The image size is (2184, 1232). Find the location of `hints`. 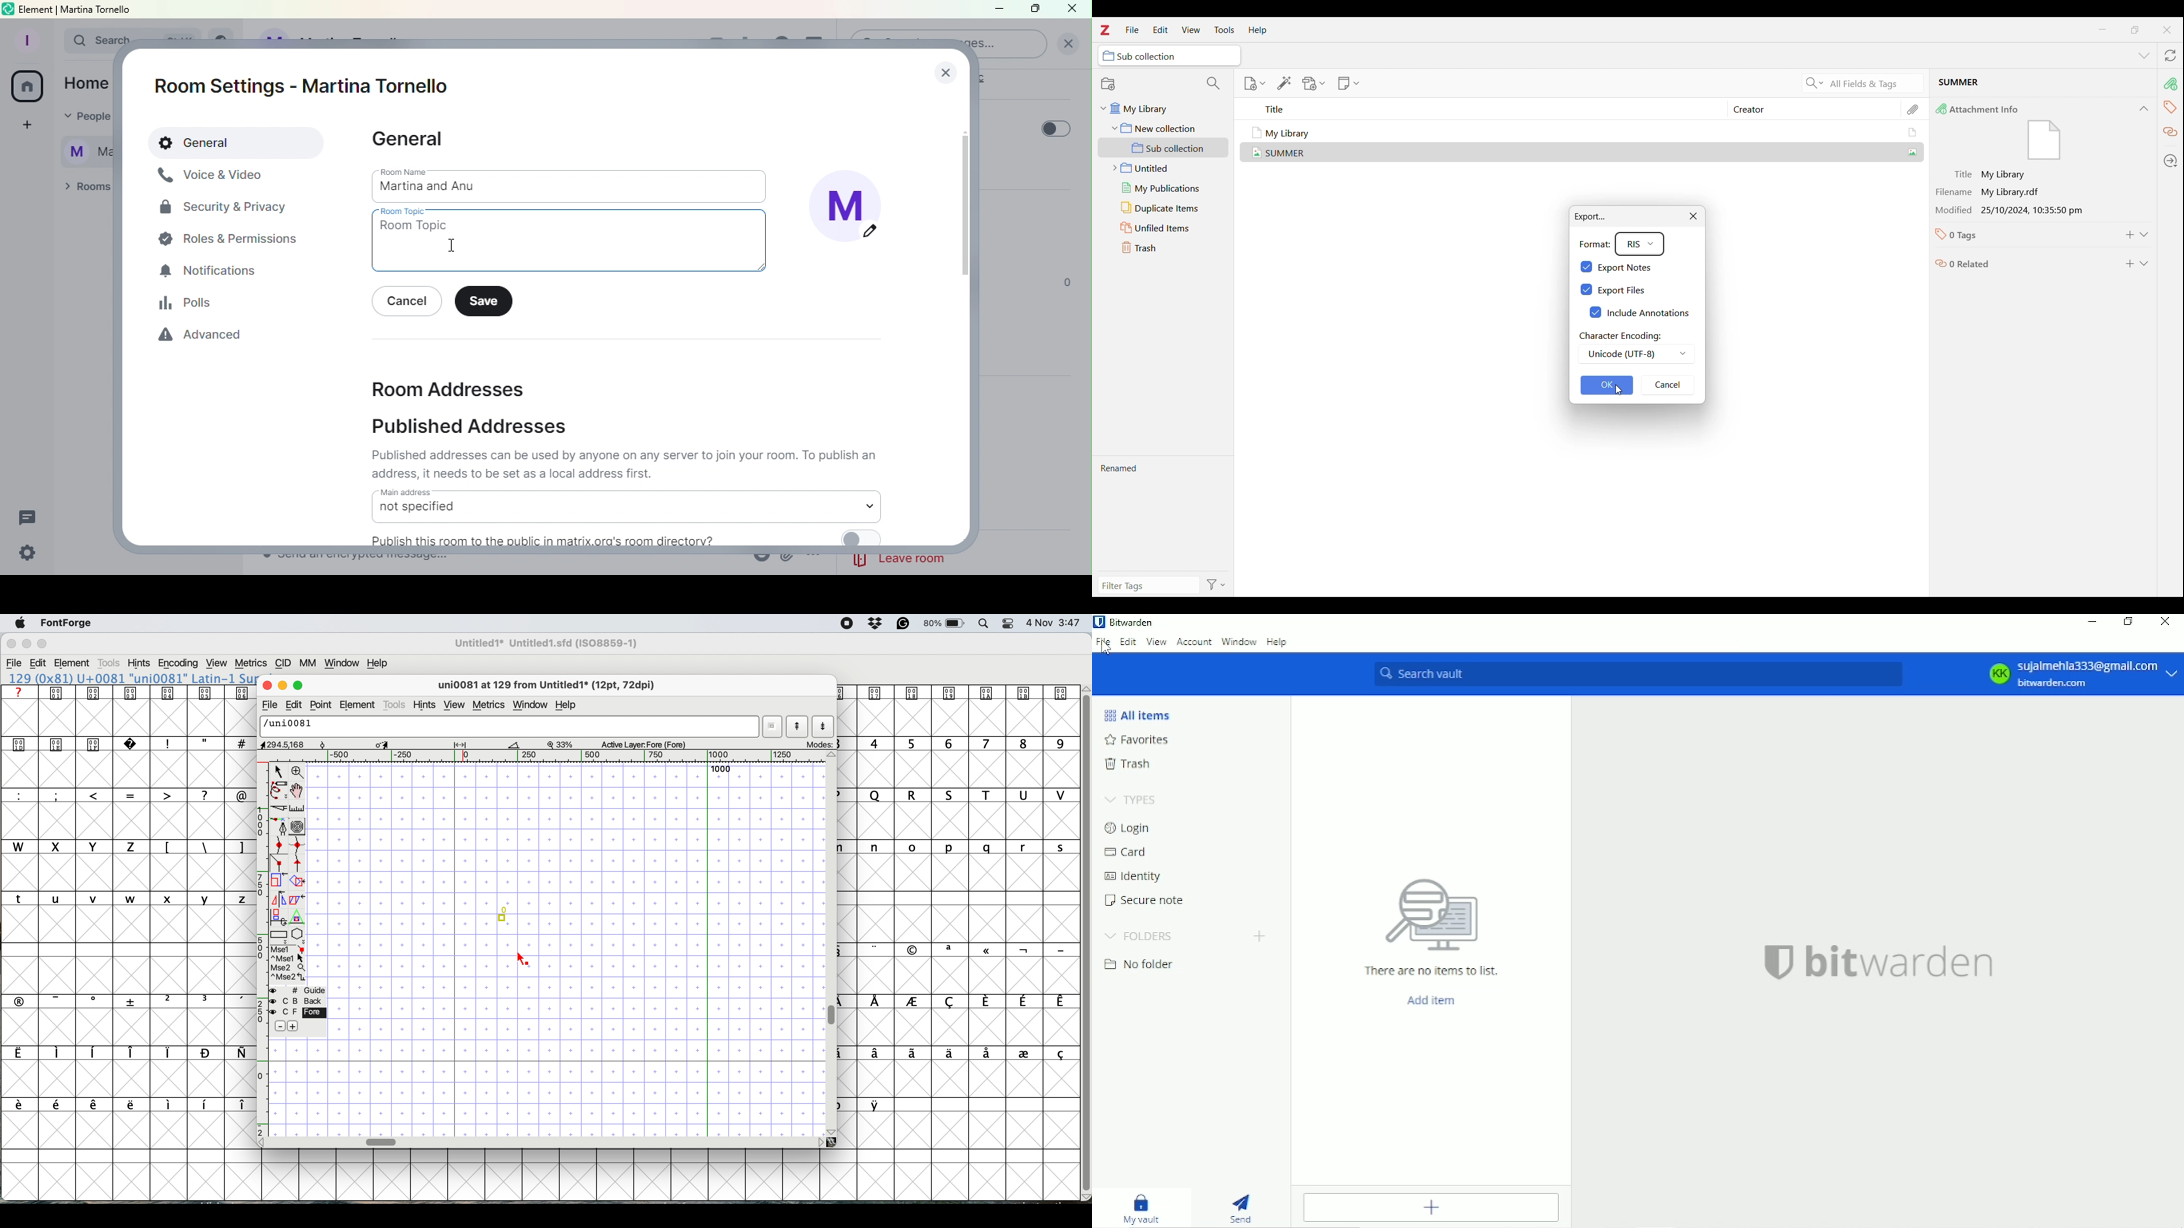

hints is located at coordinates (425, 704).